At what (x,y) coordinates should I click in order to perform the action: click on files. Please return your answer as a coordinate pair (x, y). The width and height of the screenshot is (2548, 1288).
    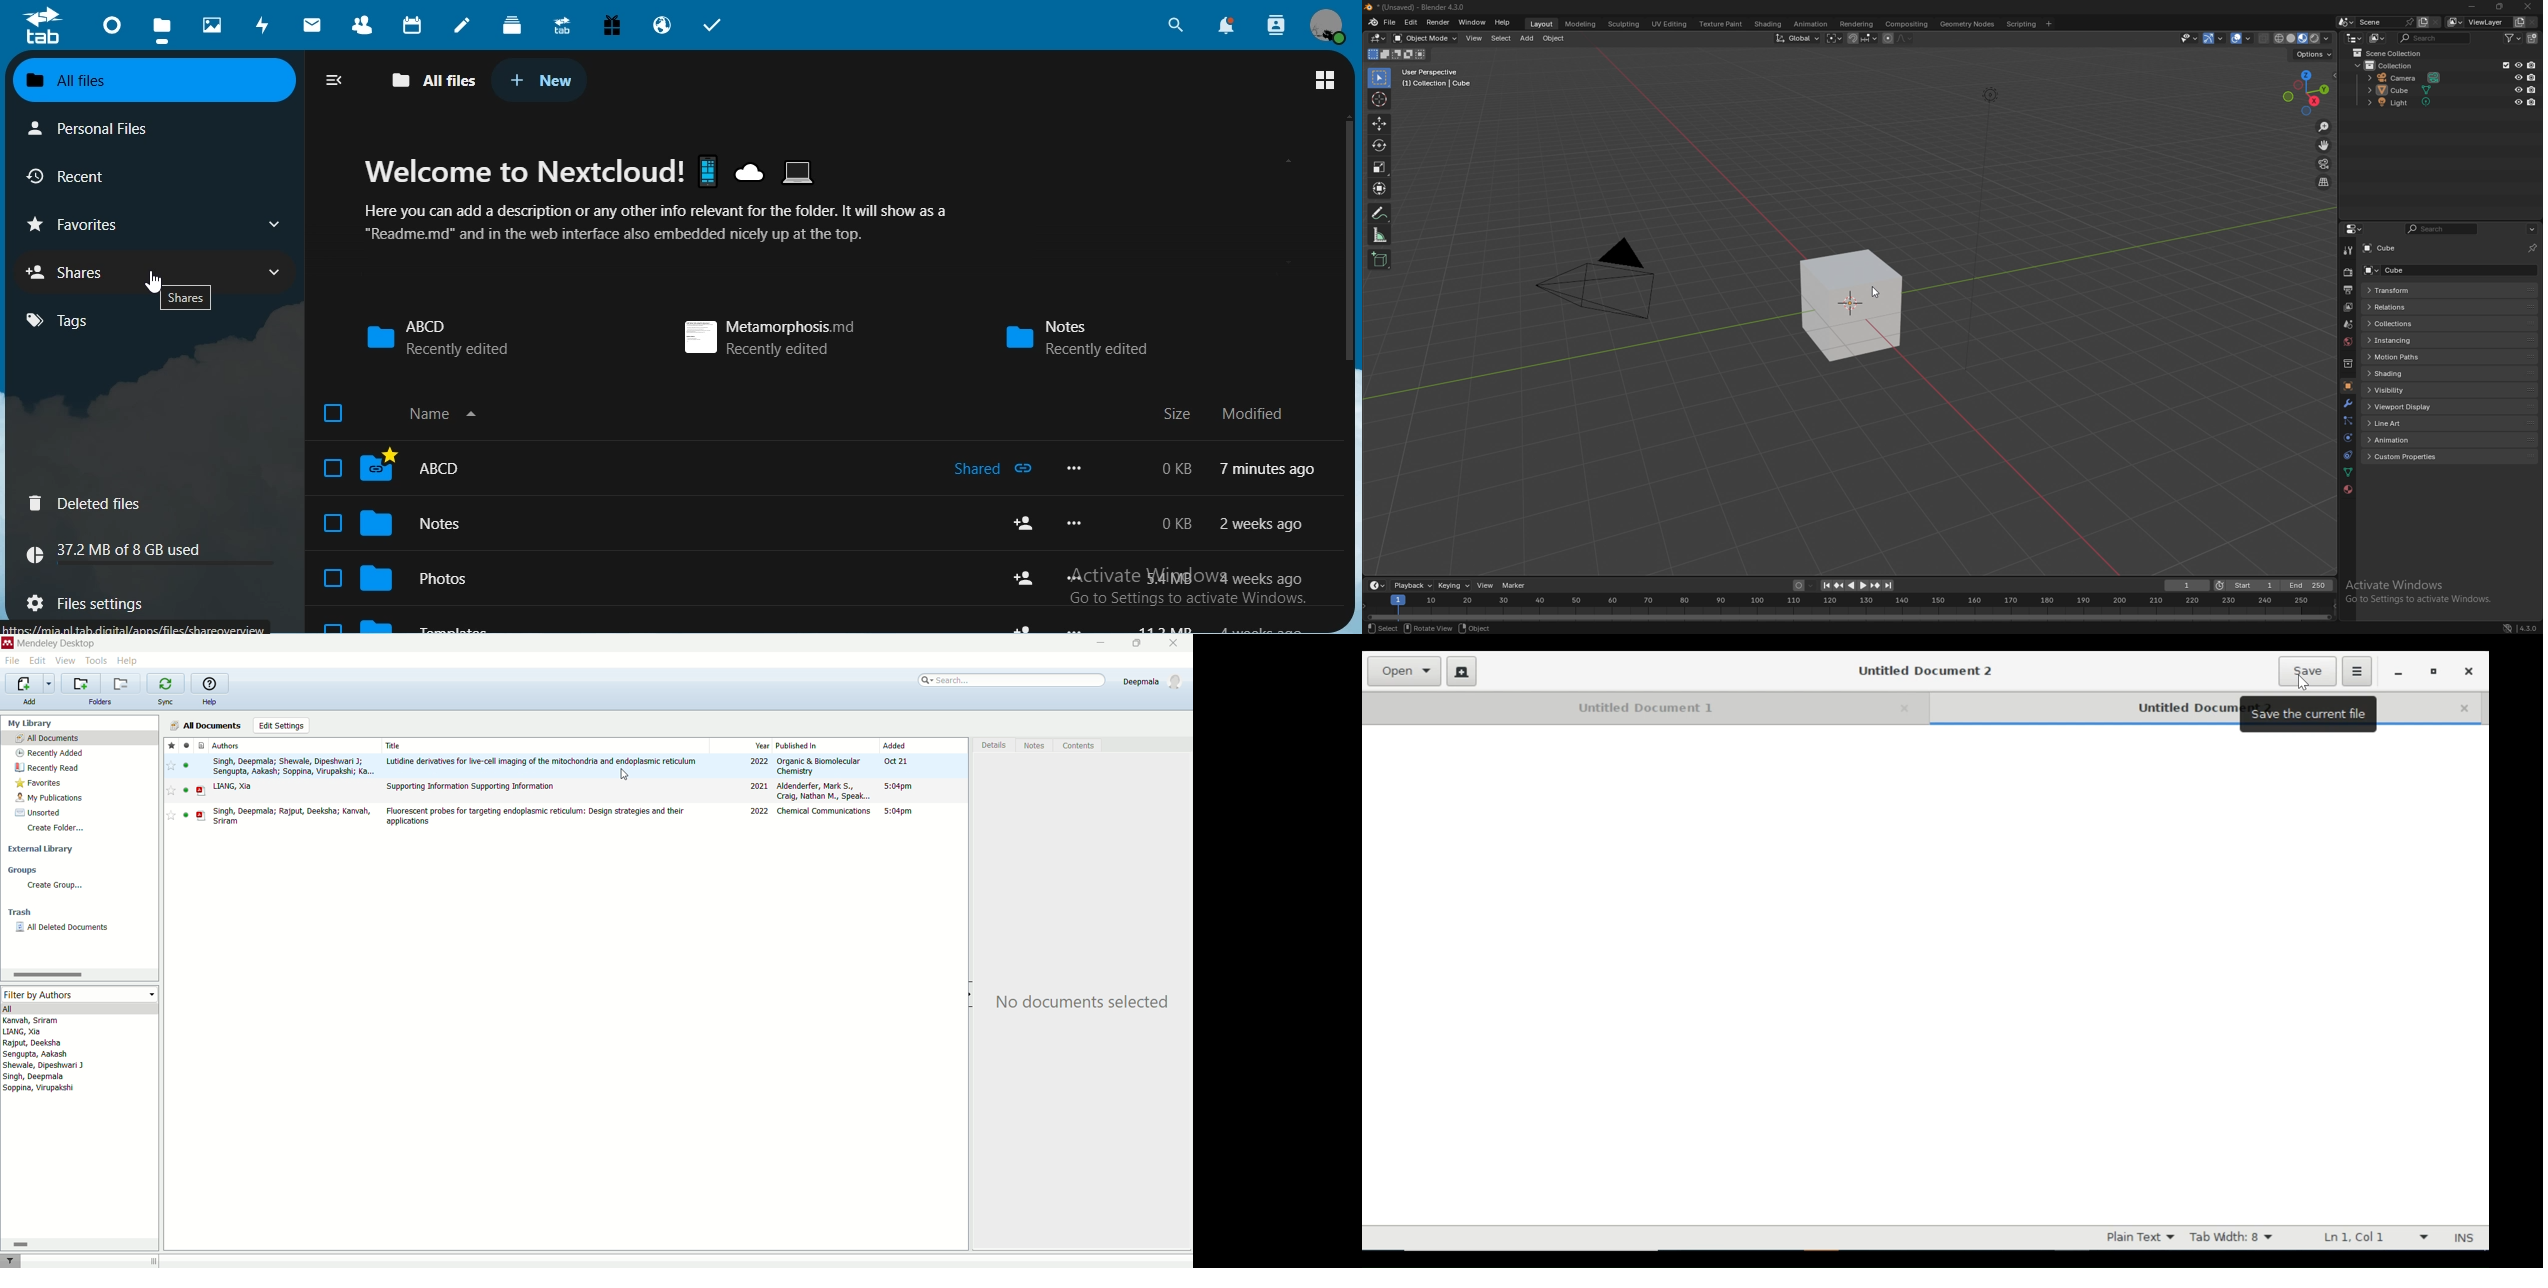
    Looking at the image, I should click on (161, 27).